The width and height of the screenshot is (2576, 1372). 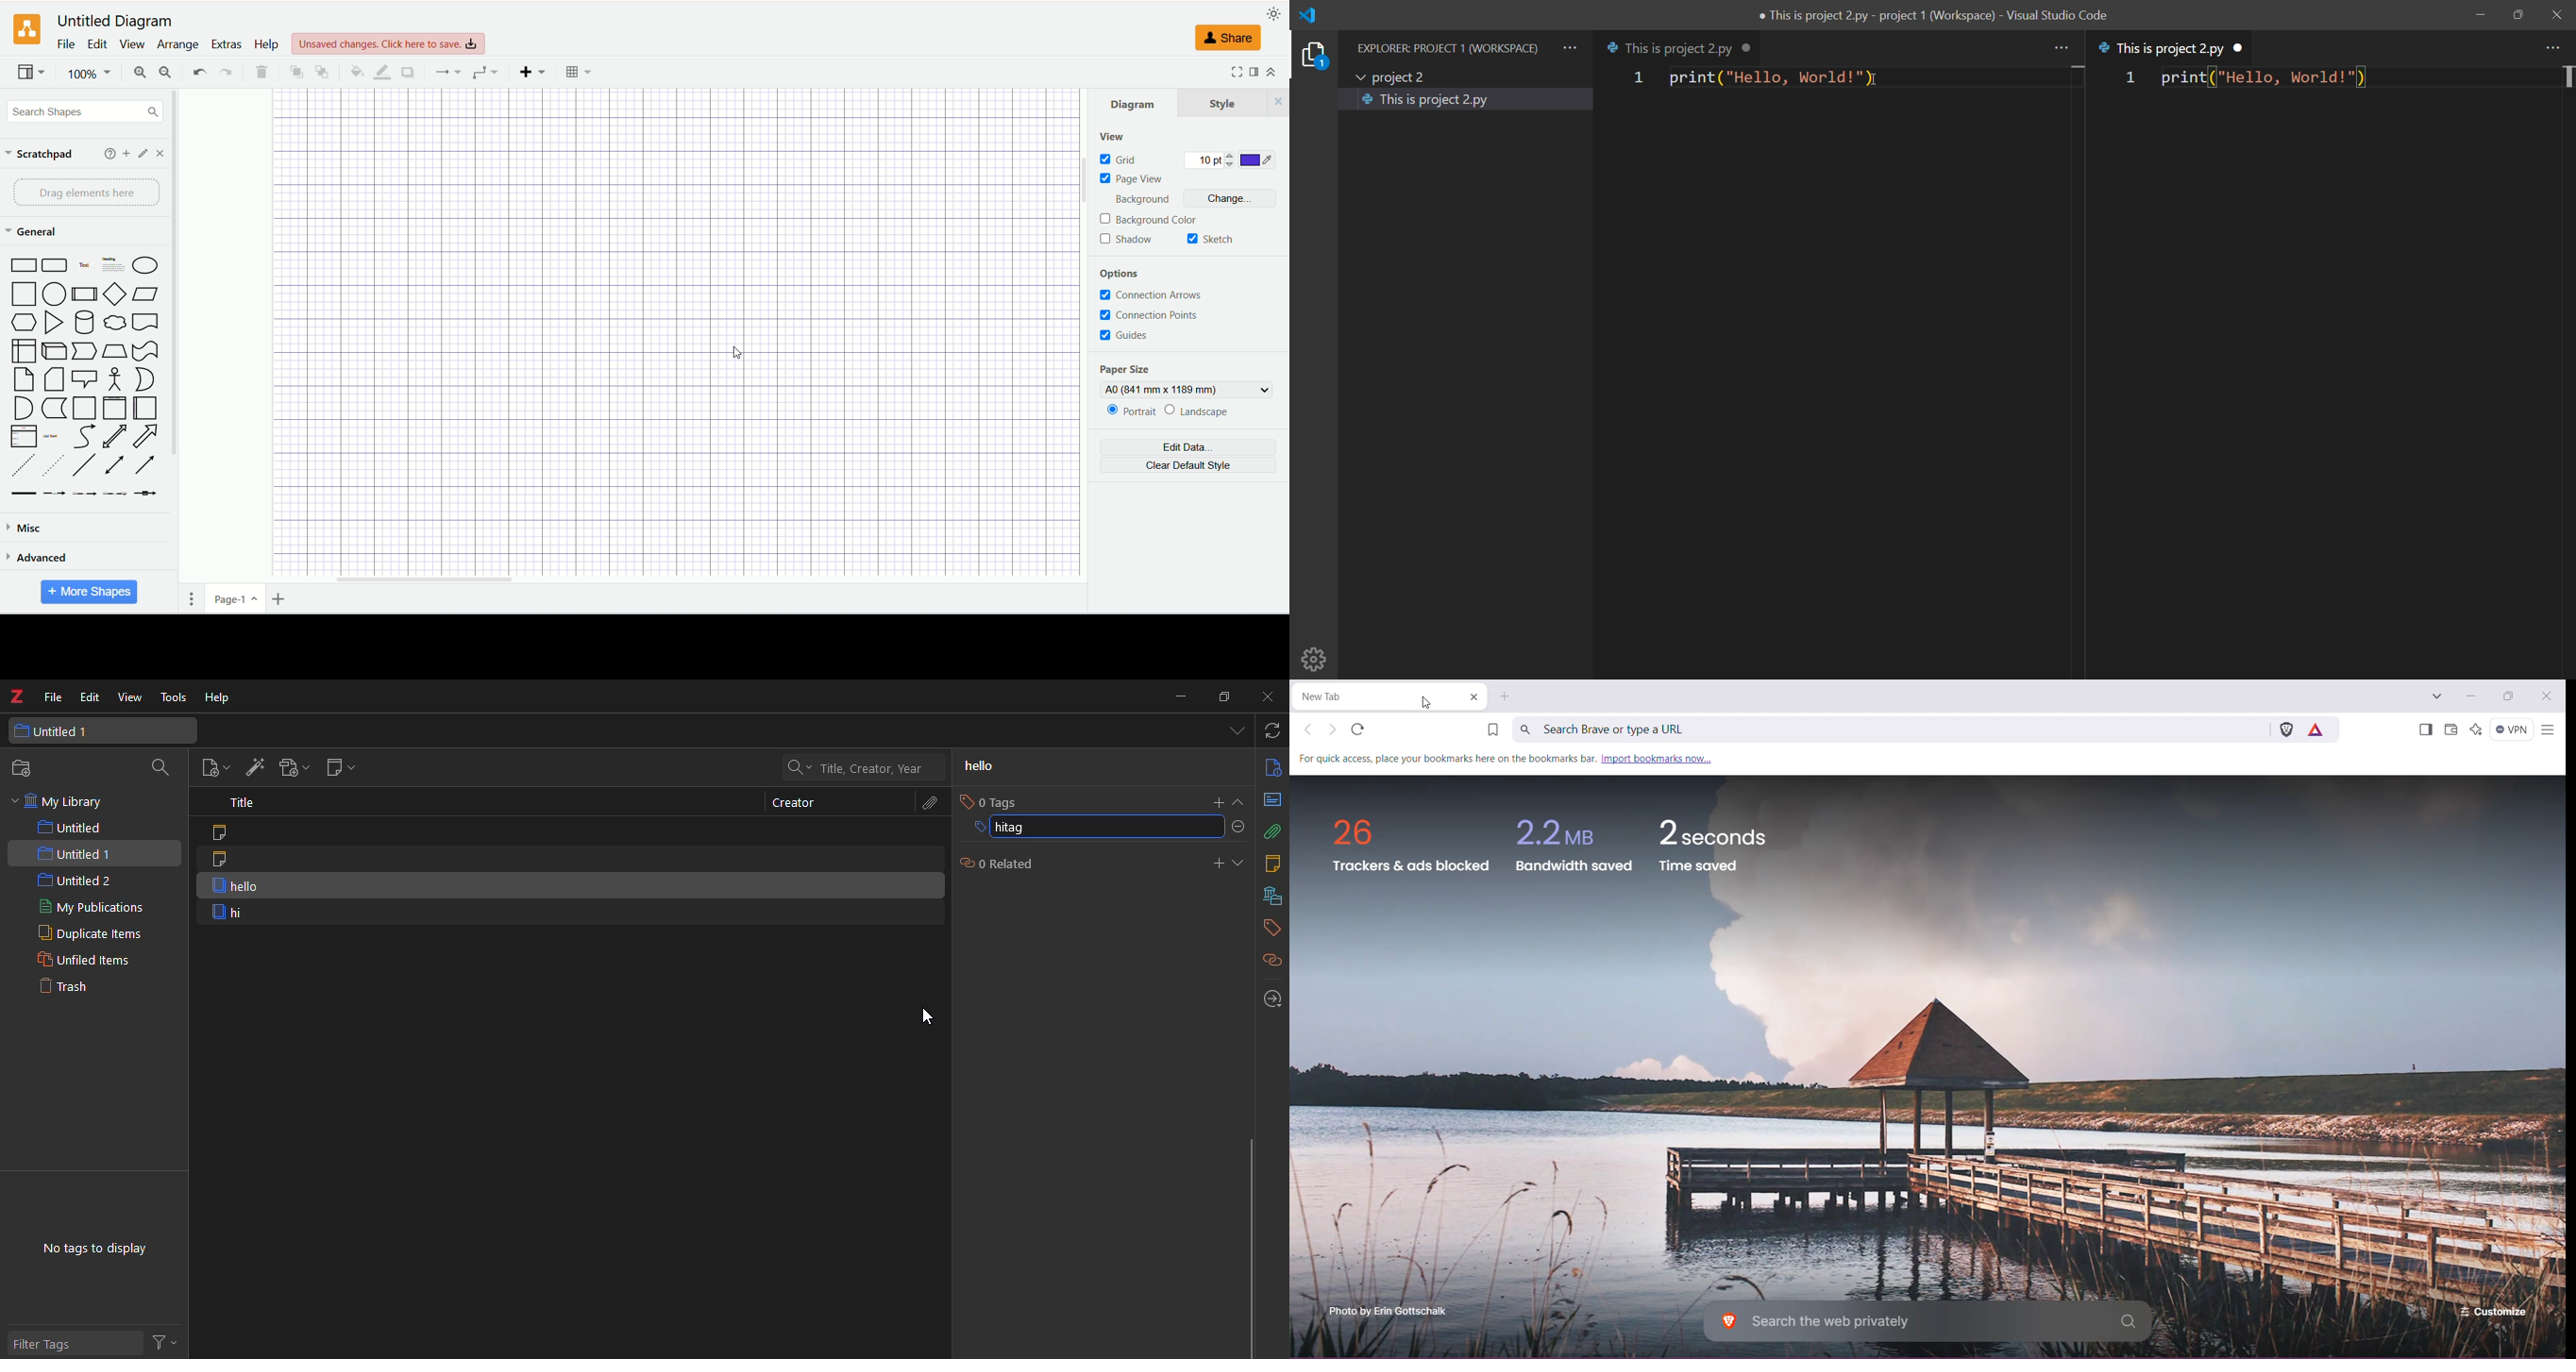 What do you see at coordinates (2549, 730) in the screenshot?
I see `Customize and control Brave` at bounding box center [2549, 730].